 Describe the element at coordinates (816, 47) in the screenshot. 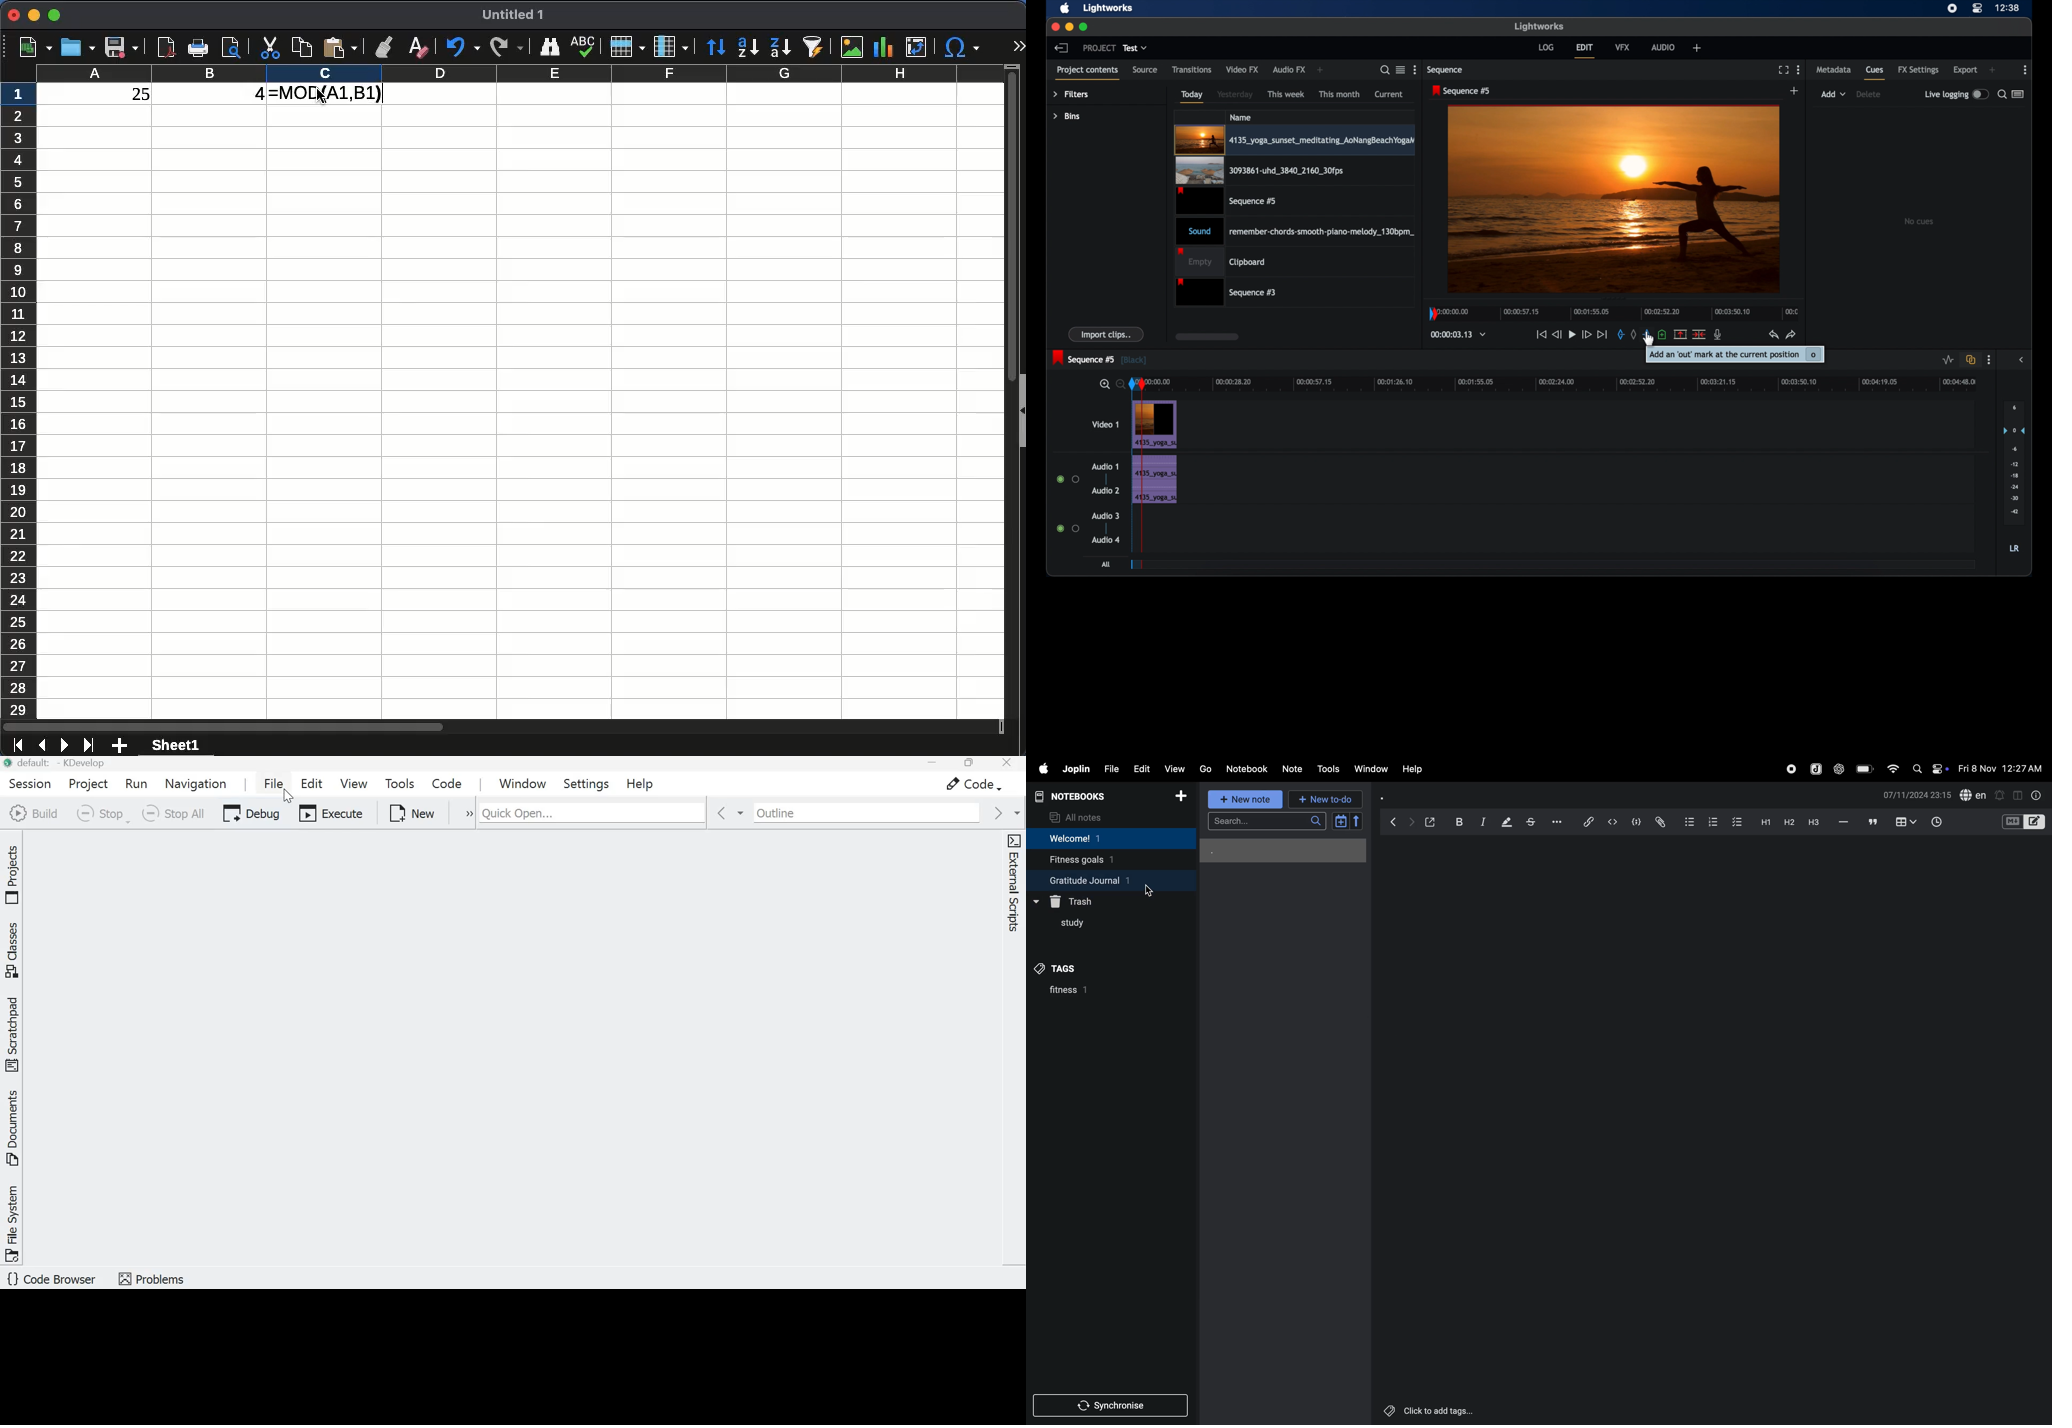

I see `autofilter` at that location.